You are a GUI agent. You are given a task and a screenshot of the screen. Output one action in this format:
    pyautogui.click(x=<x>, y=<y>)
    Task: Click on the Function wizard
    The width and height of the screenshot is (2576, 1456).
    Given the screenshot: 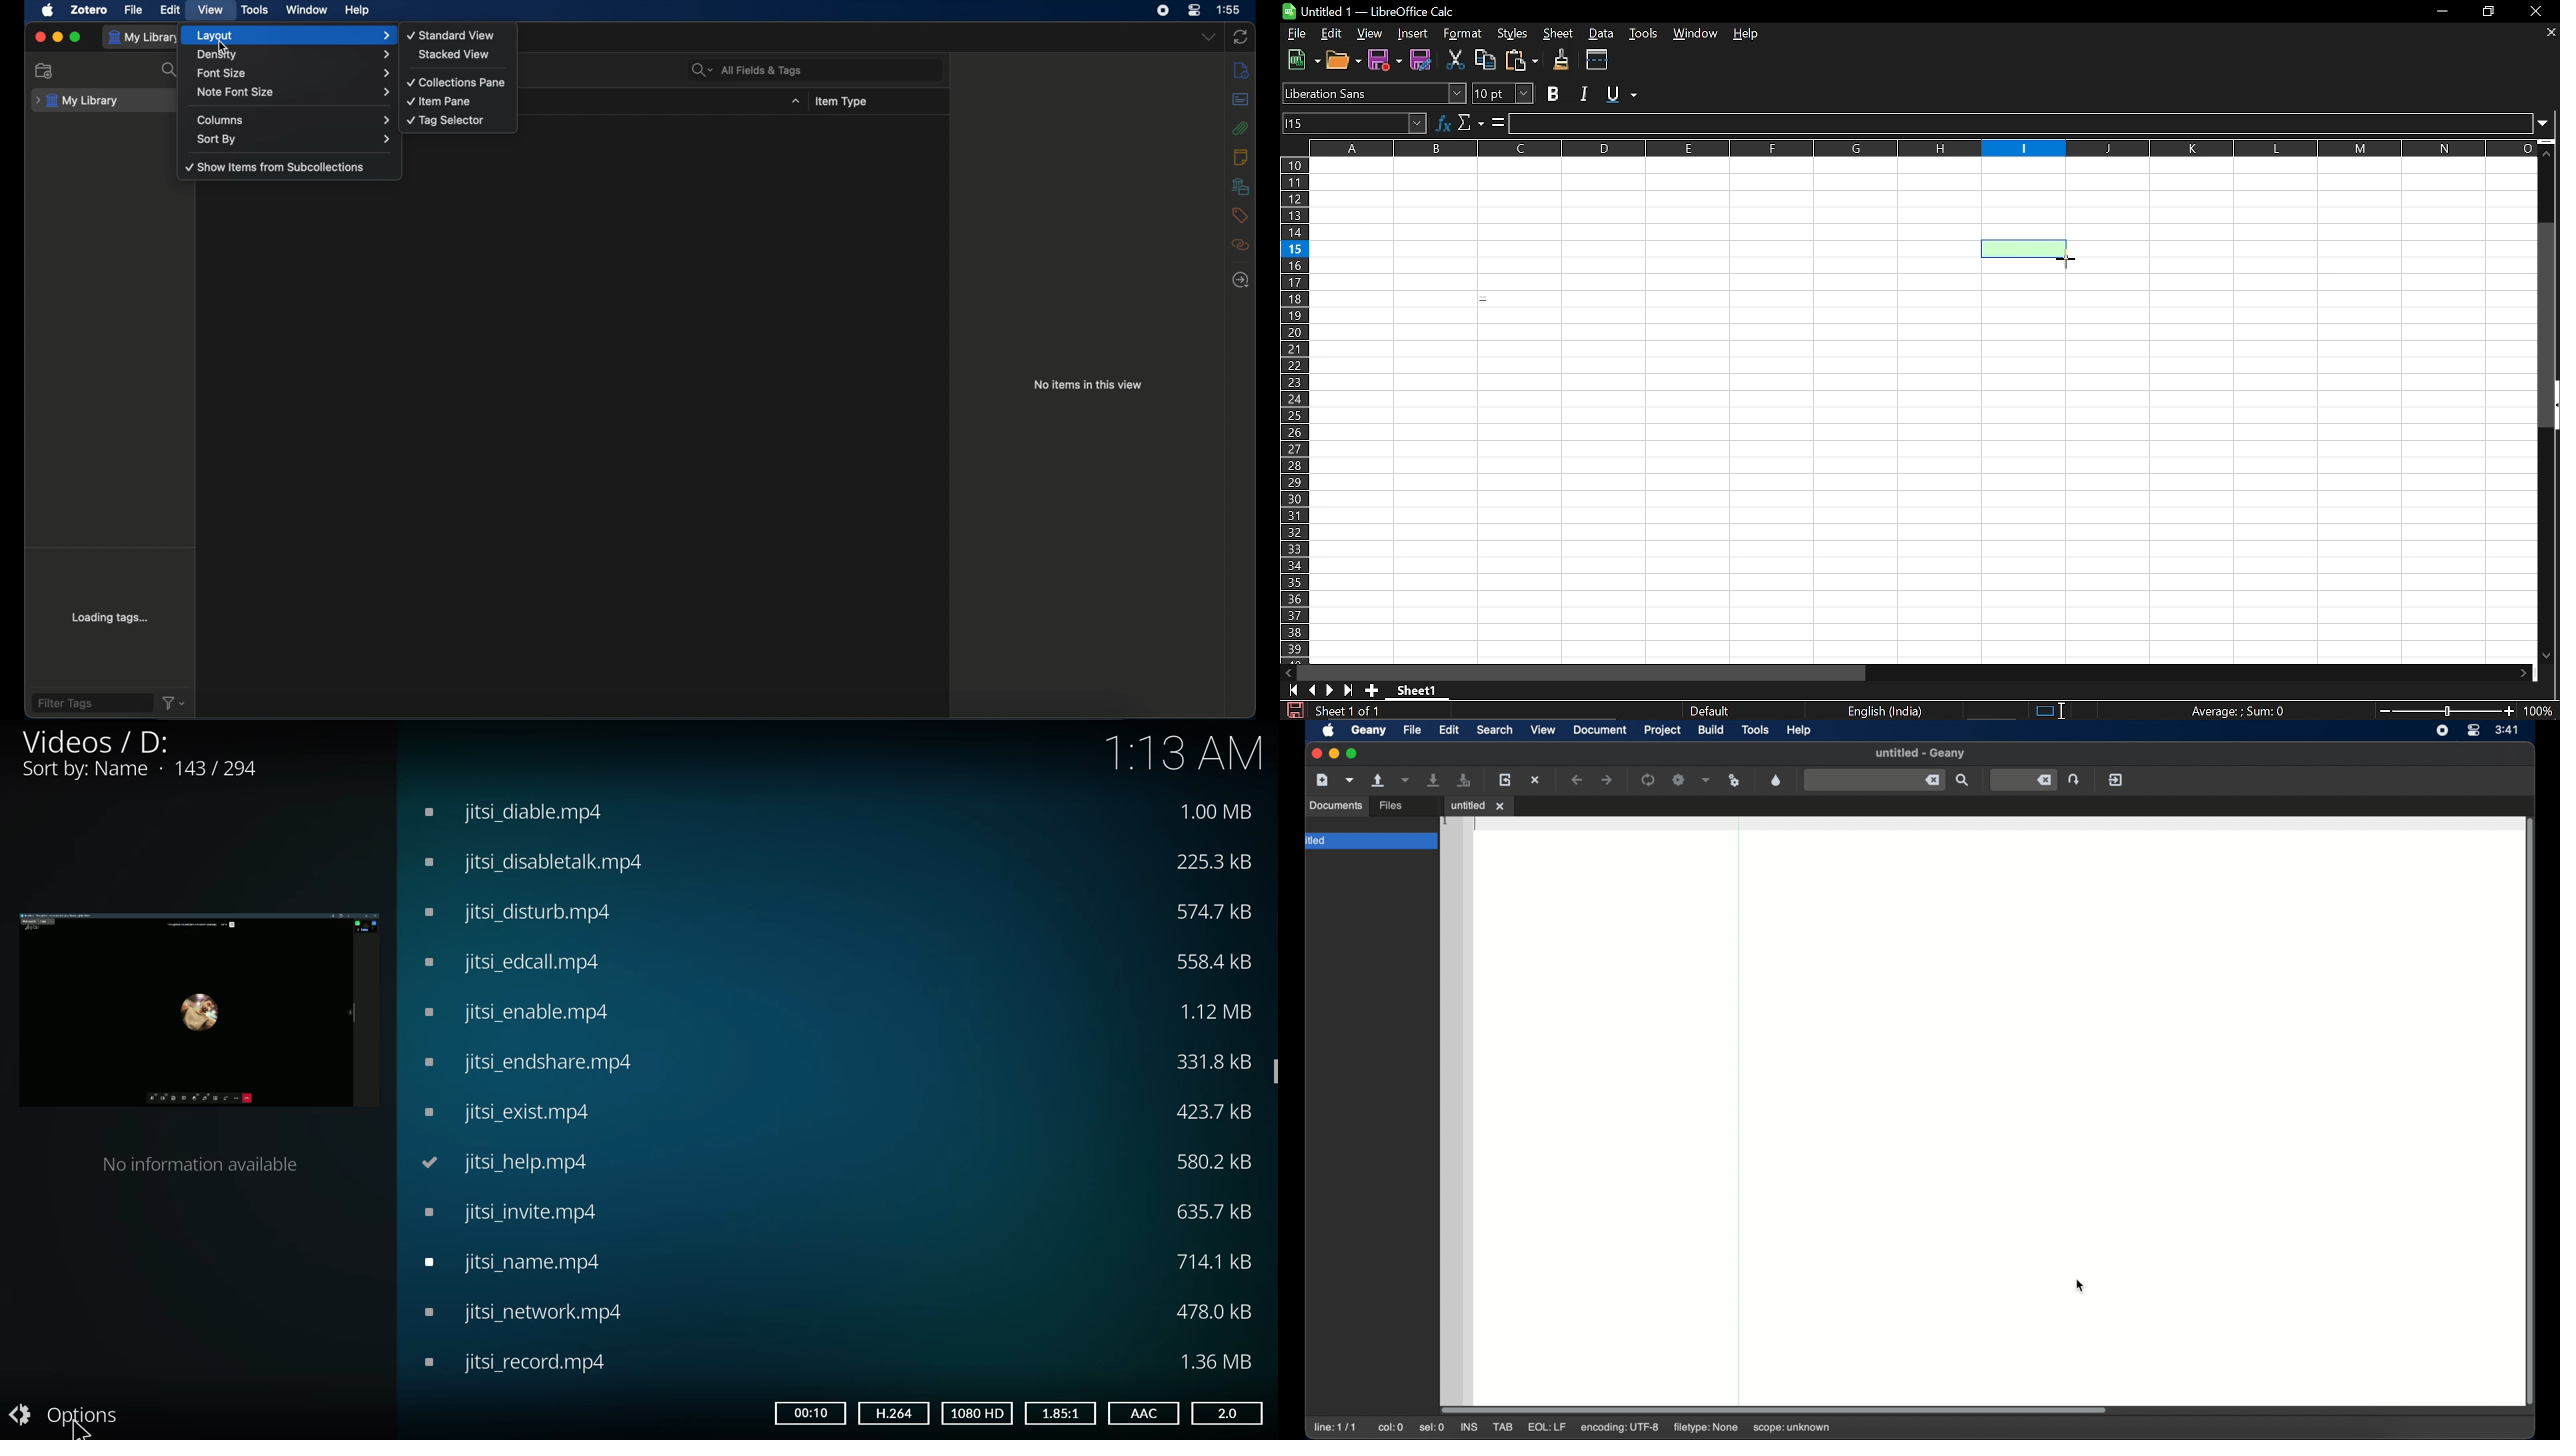 What is the action you would take?
    pyautogui.click(x=1442, y=123)
    